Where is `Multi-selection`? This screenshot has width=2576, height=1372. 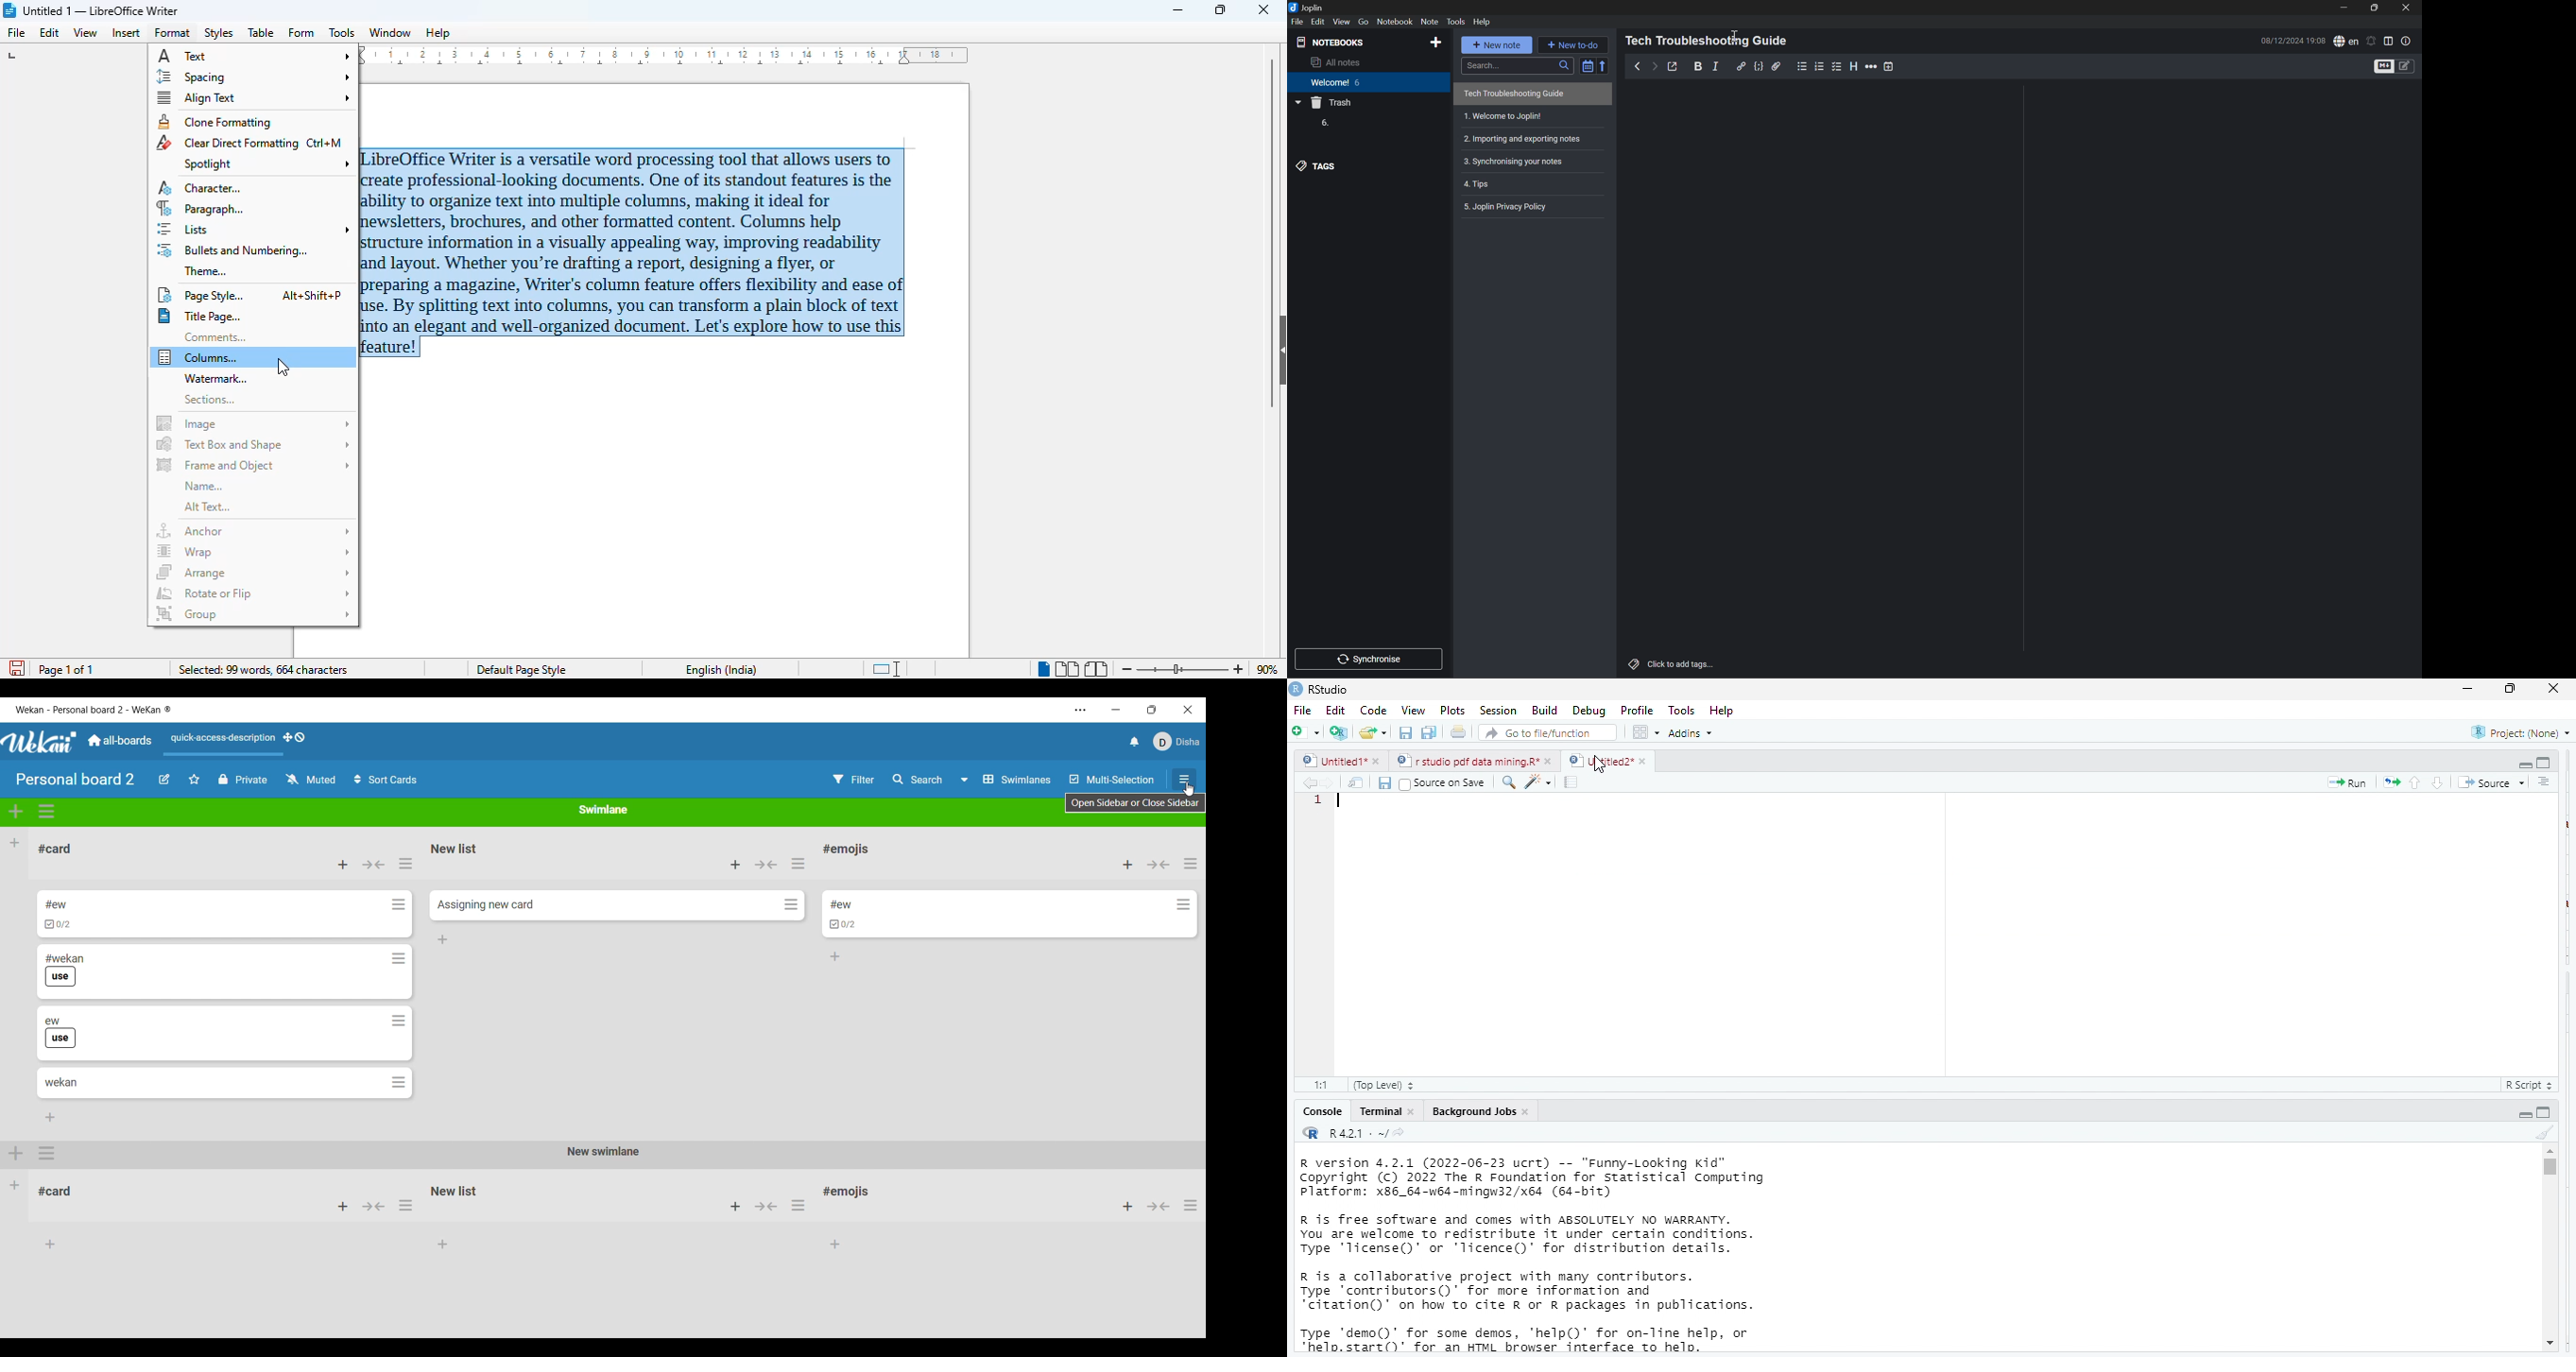 Multi-selection is located at coordinates (1112, 779).